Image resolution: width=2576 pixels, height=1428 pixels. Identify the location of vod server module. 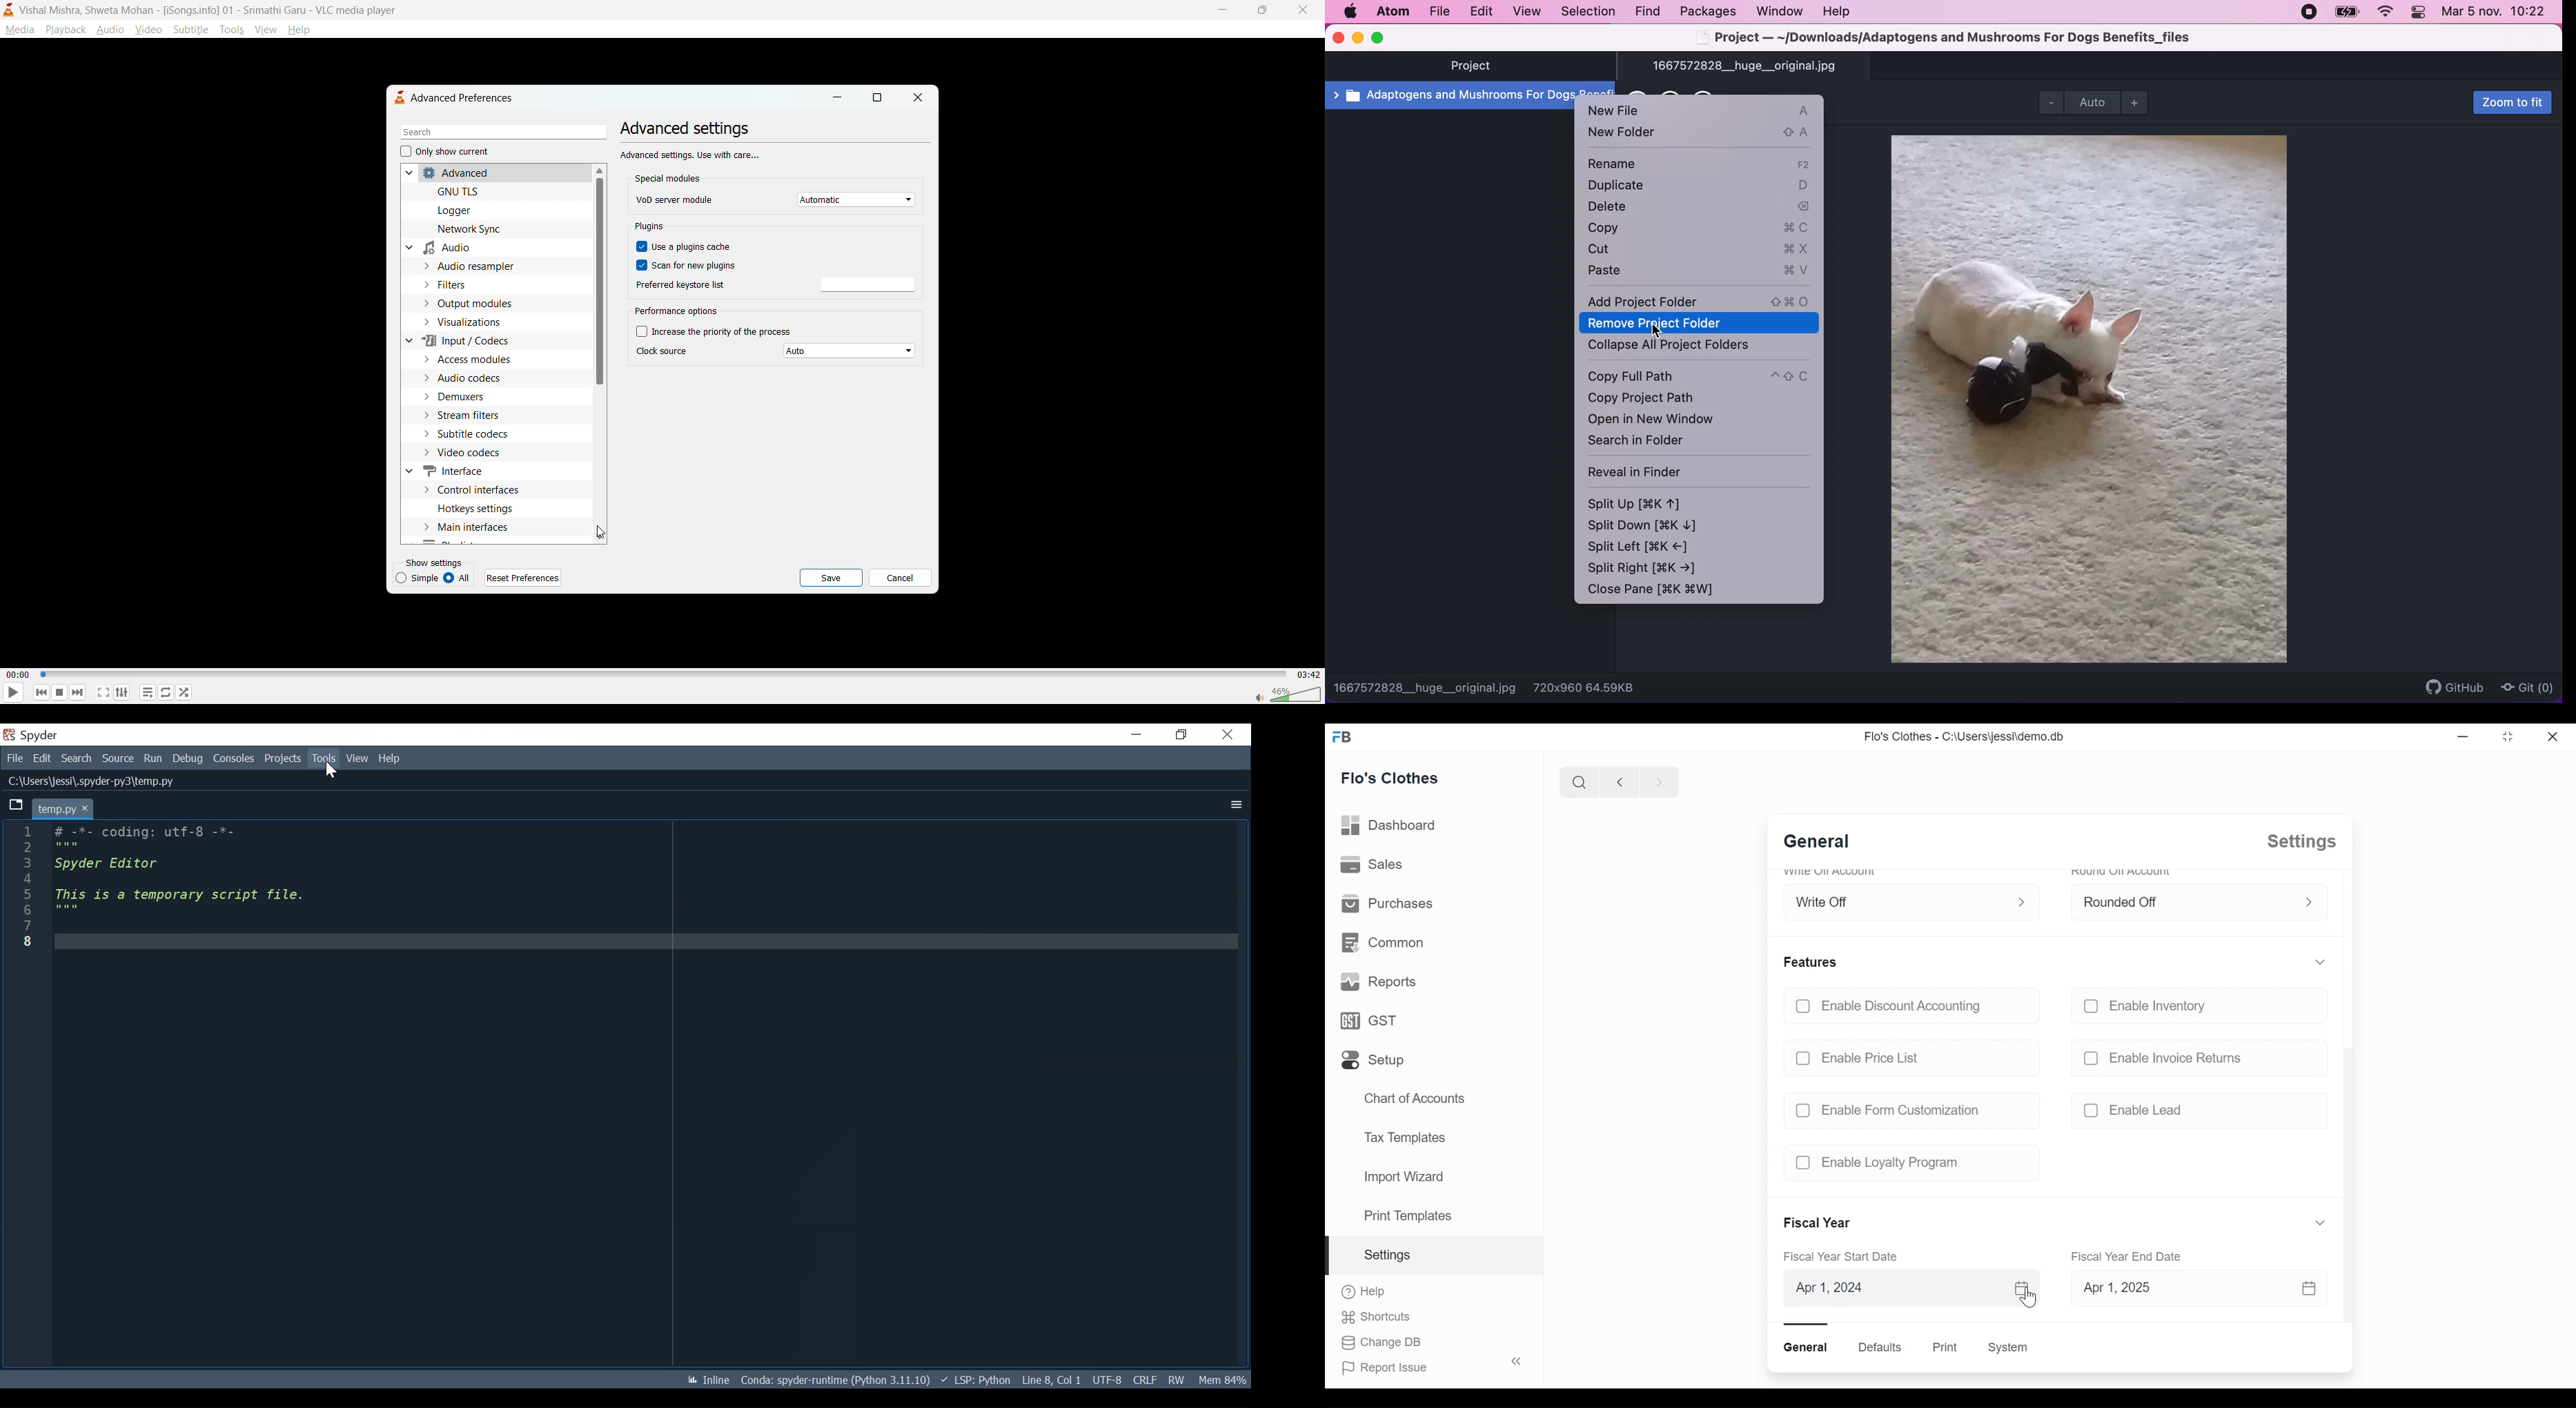
(674, 199).